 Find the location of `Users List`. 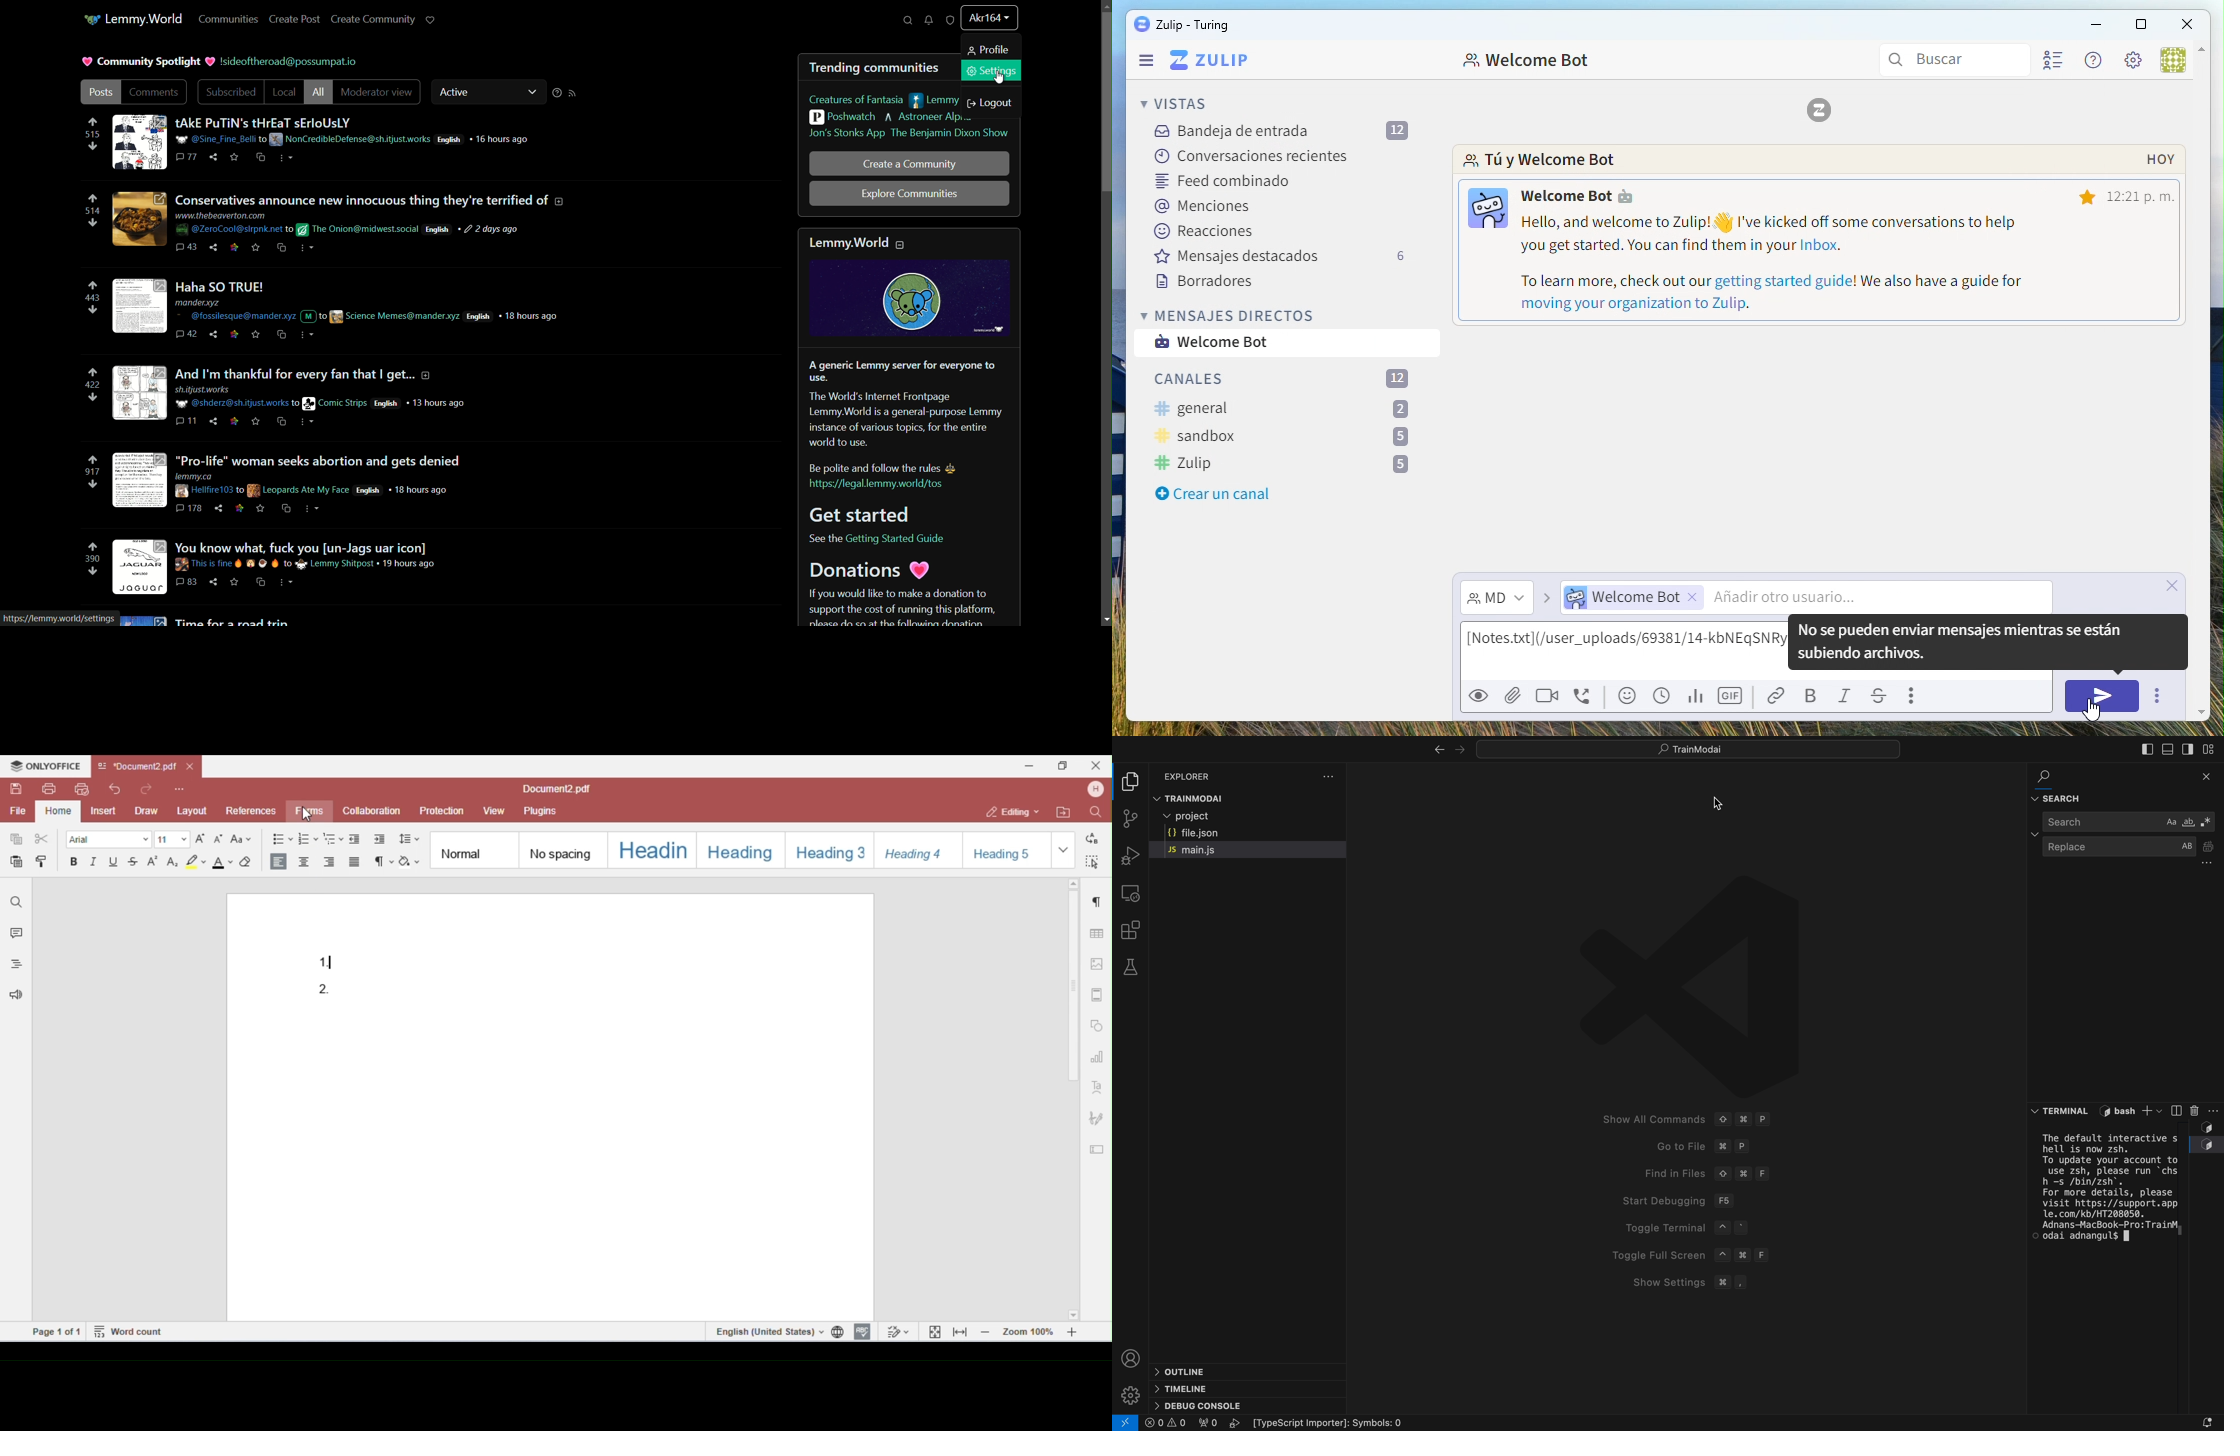

Users List is located at coordinates (2056, 63).